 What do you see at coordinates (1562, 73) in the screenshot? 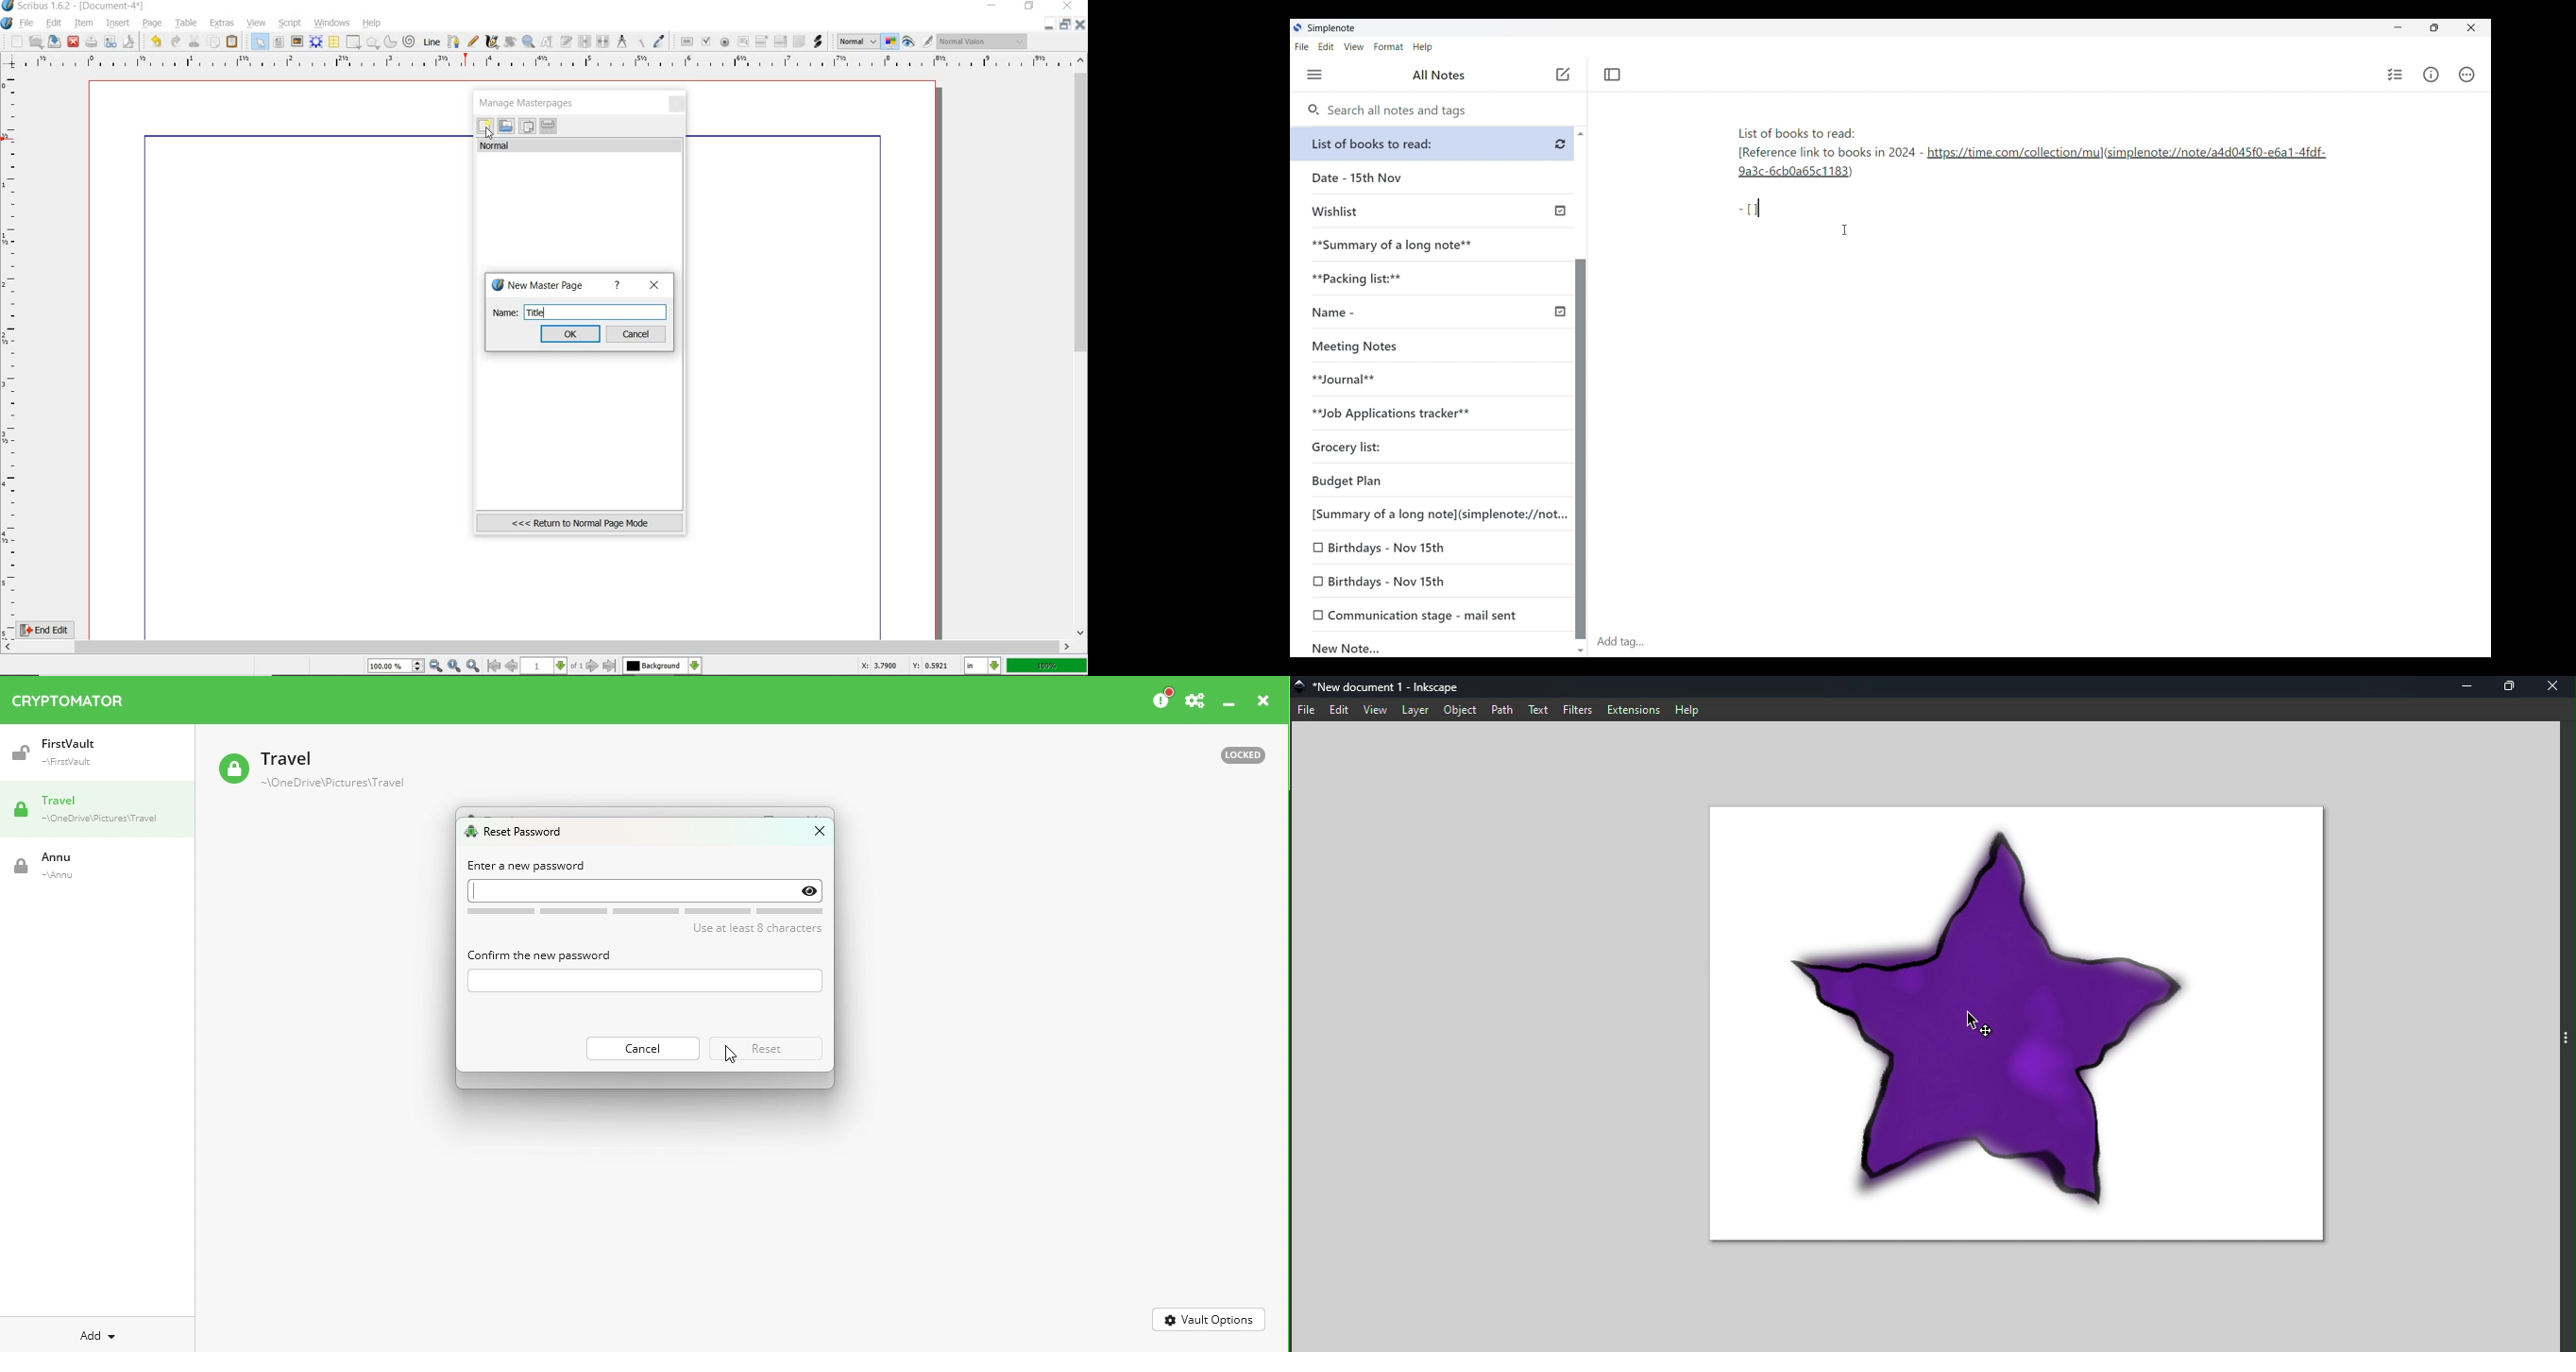
I see `add note` at bounding box center [1562, 73].